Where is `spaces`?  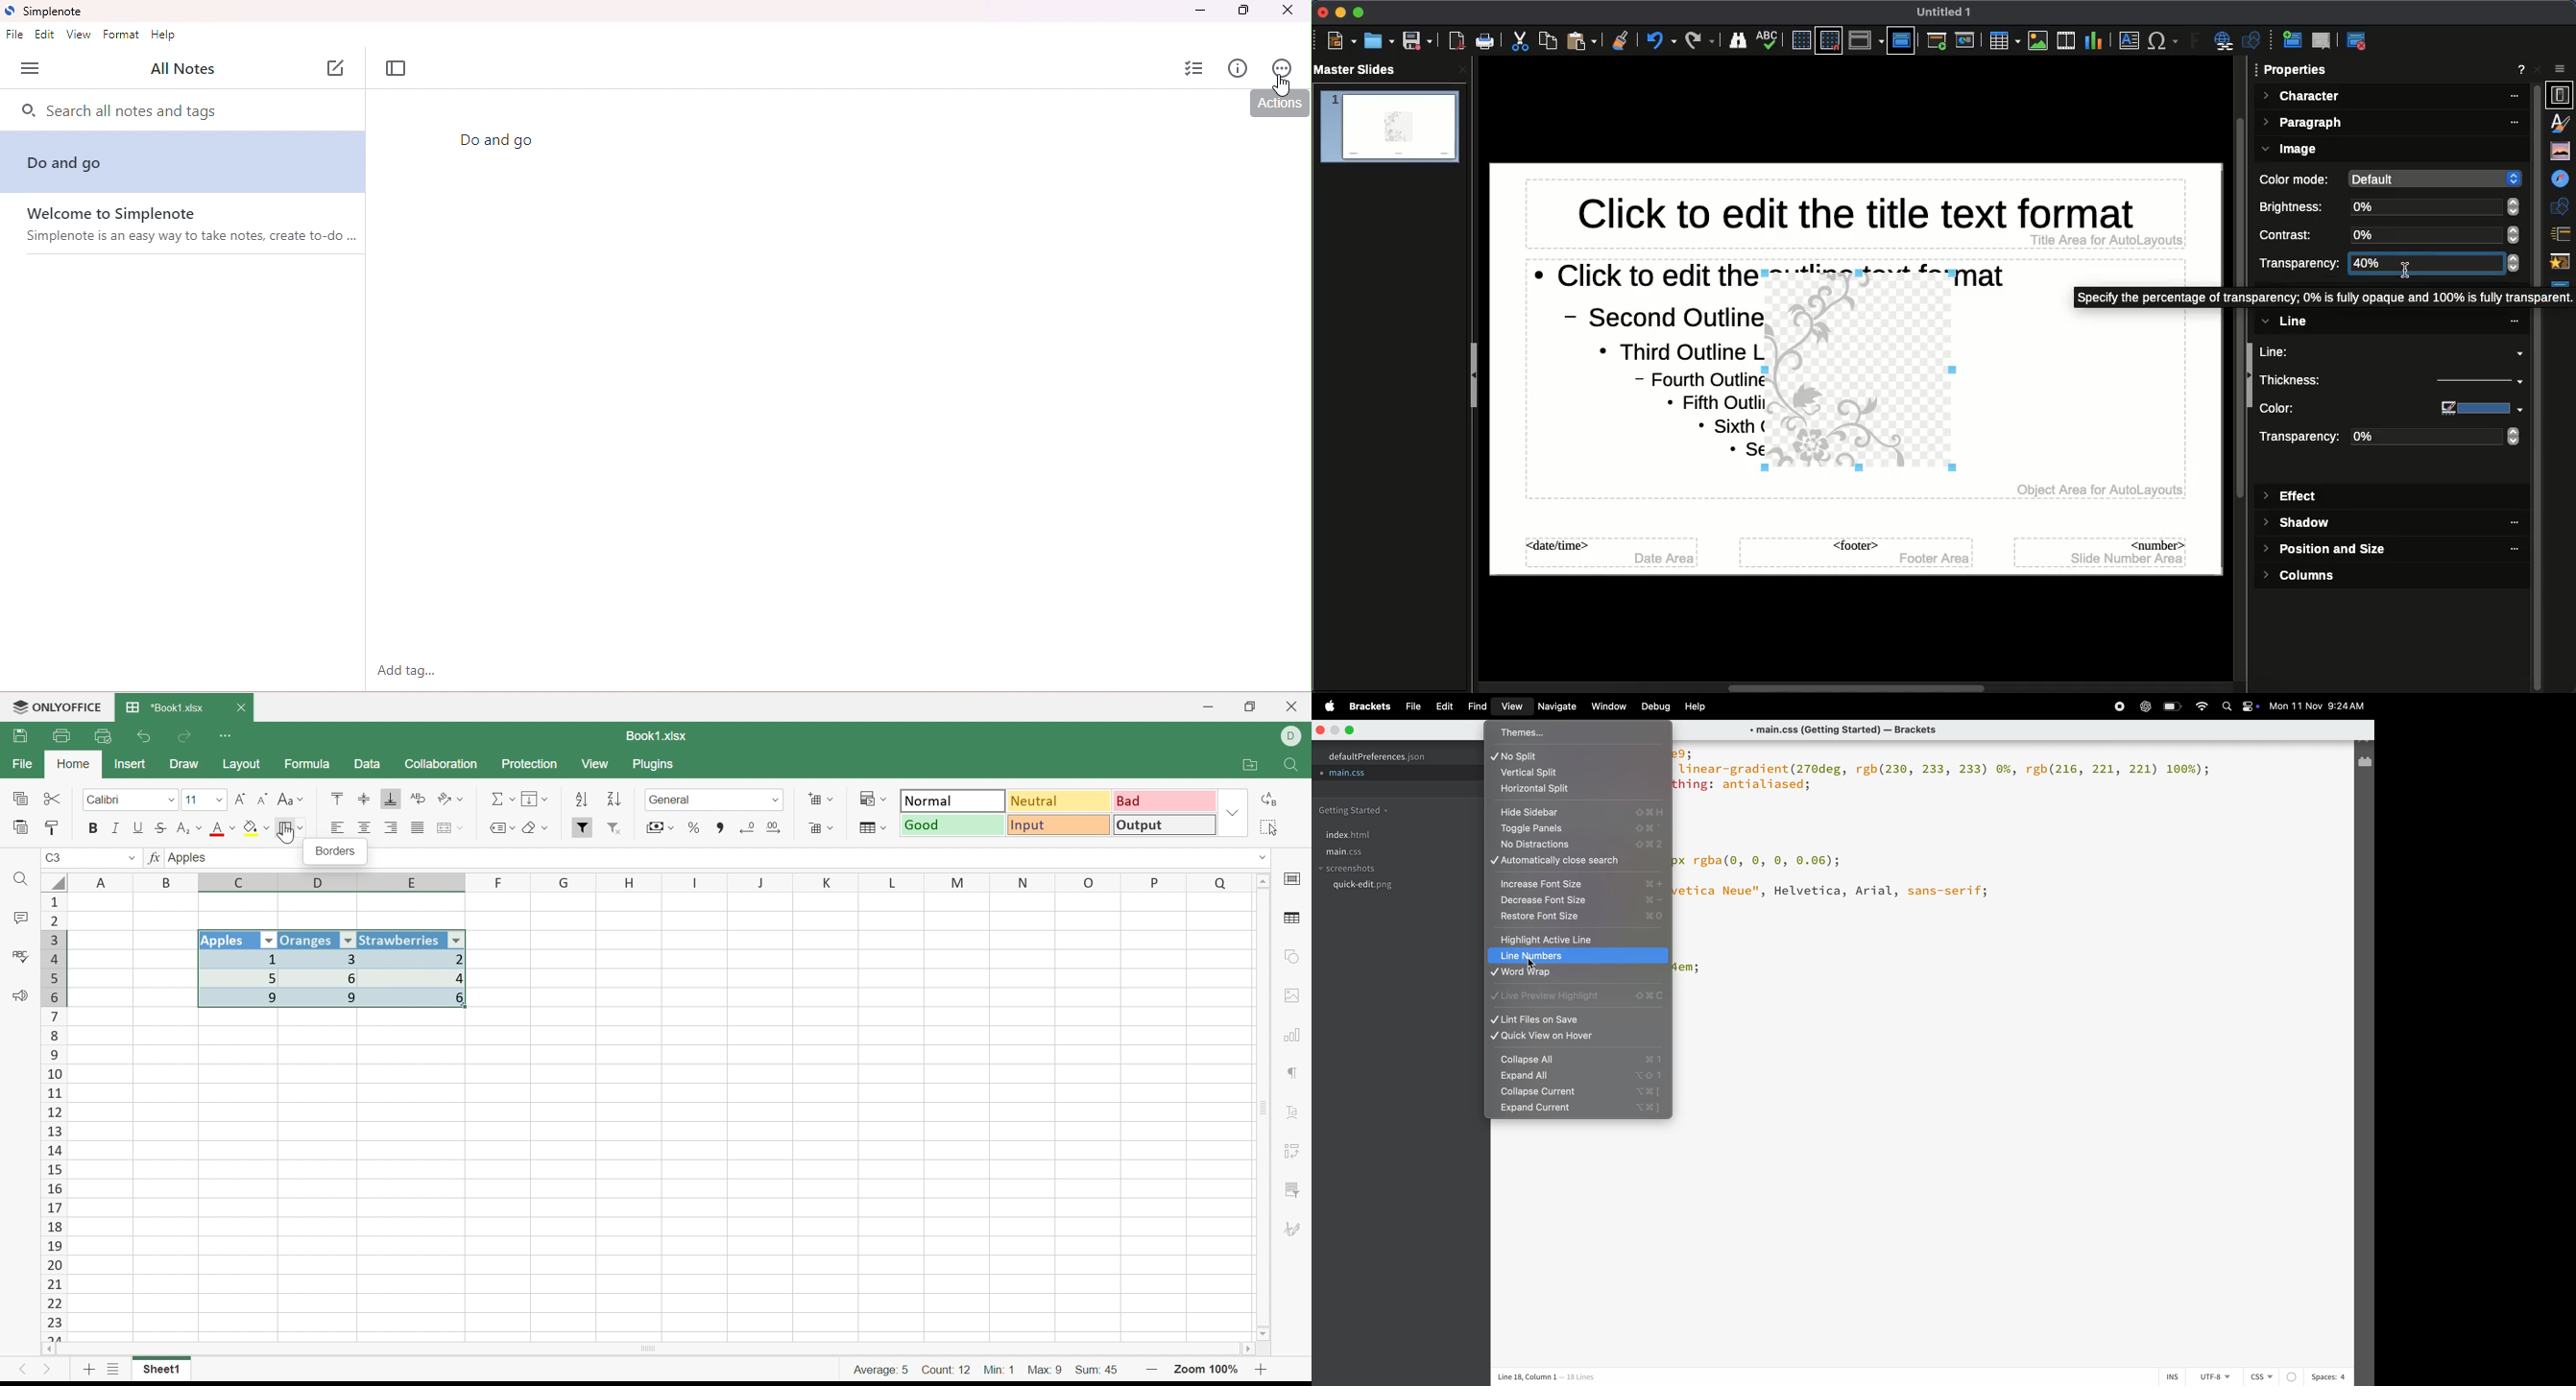 spaces is located at coordinates (2329, 1377).